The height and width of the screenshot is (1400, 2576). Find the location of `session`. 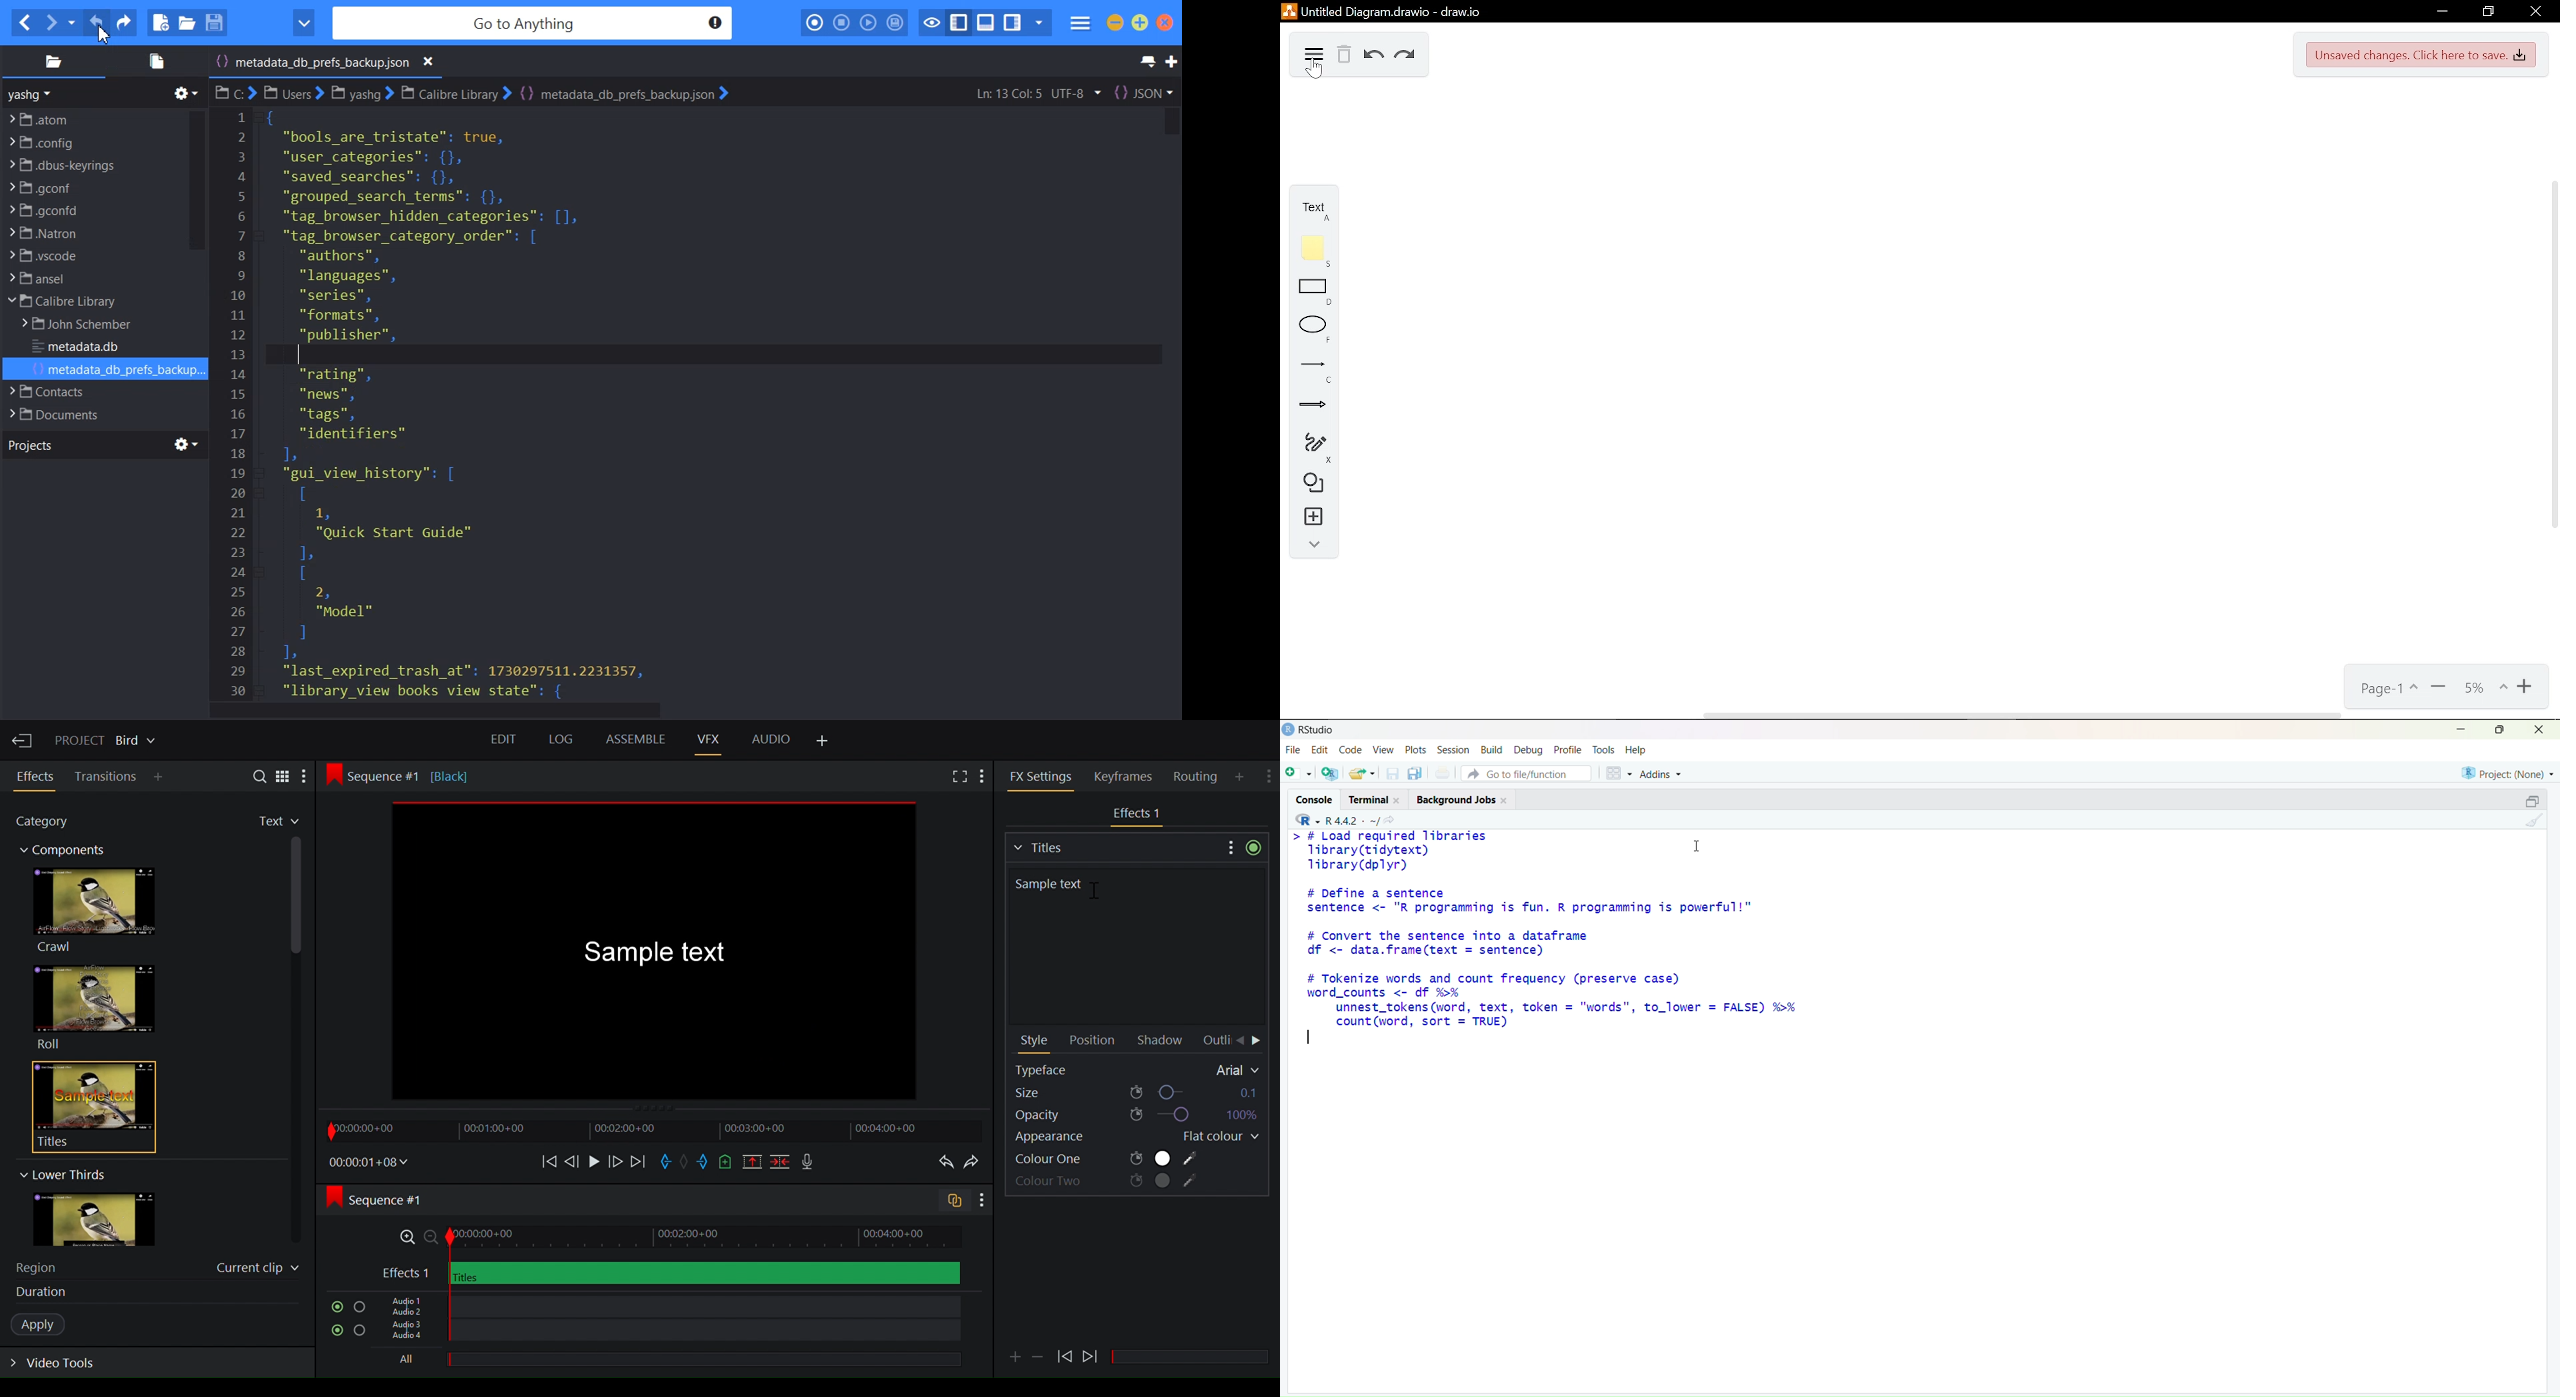

session is located at coordinates (1453, 750).